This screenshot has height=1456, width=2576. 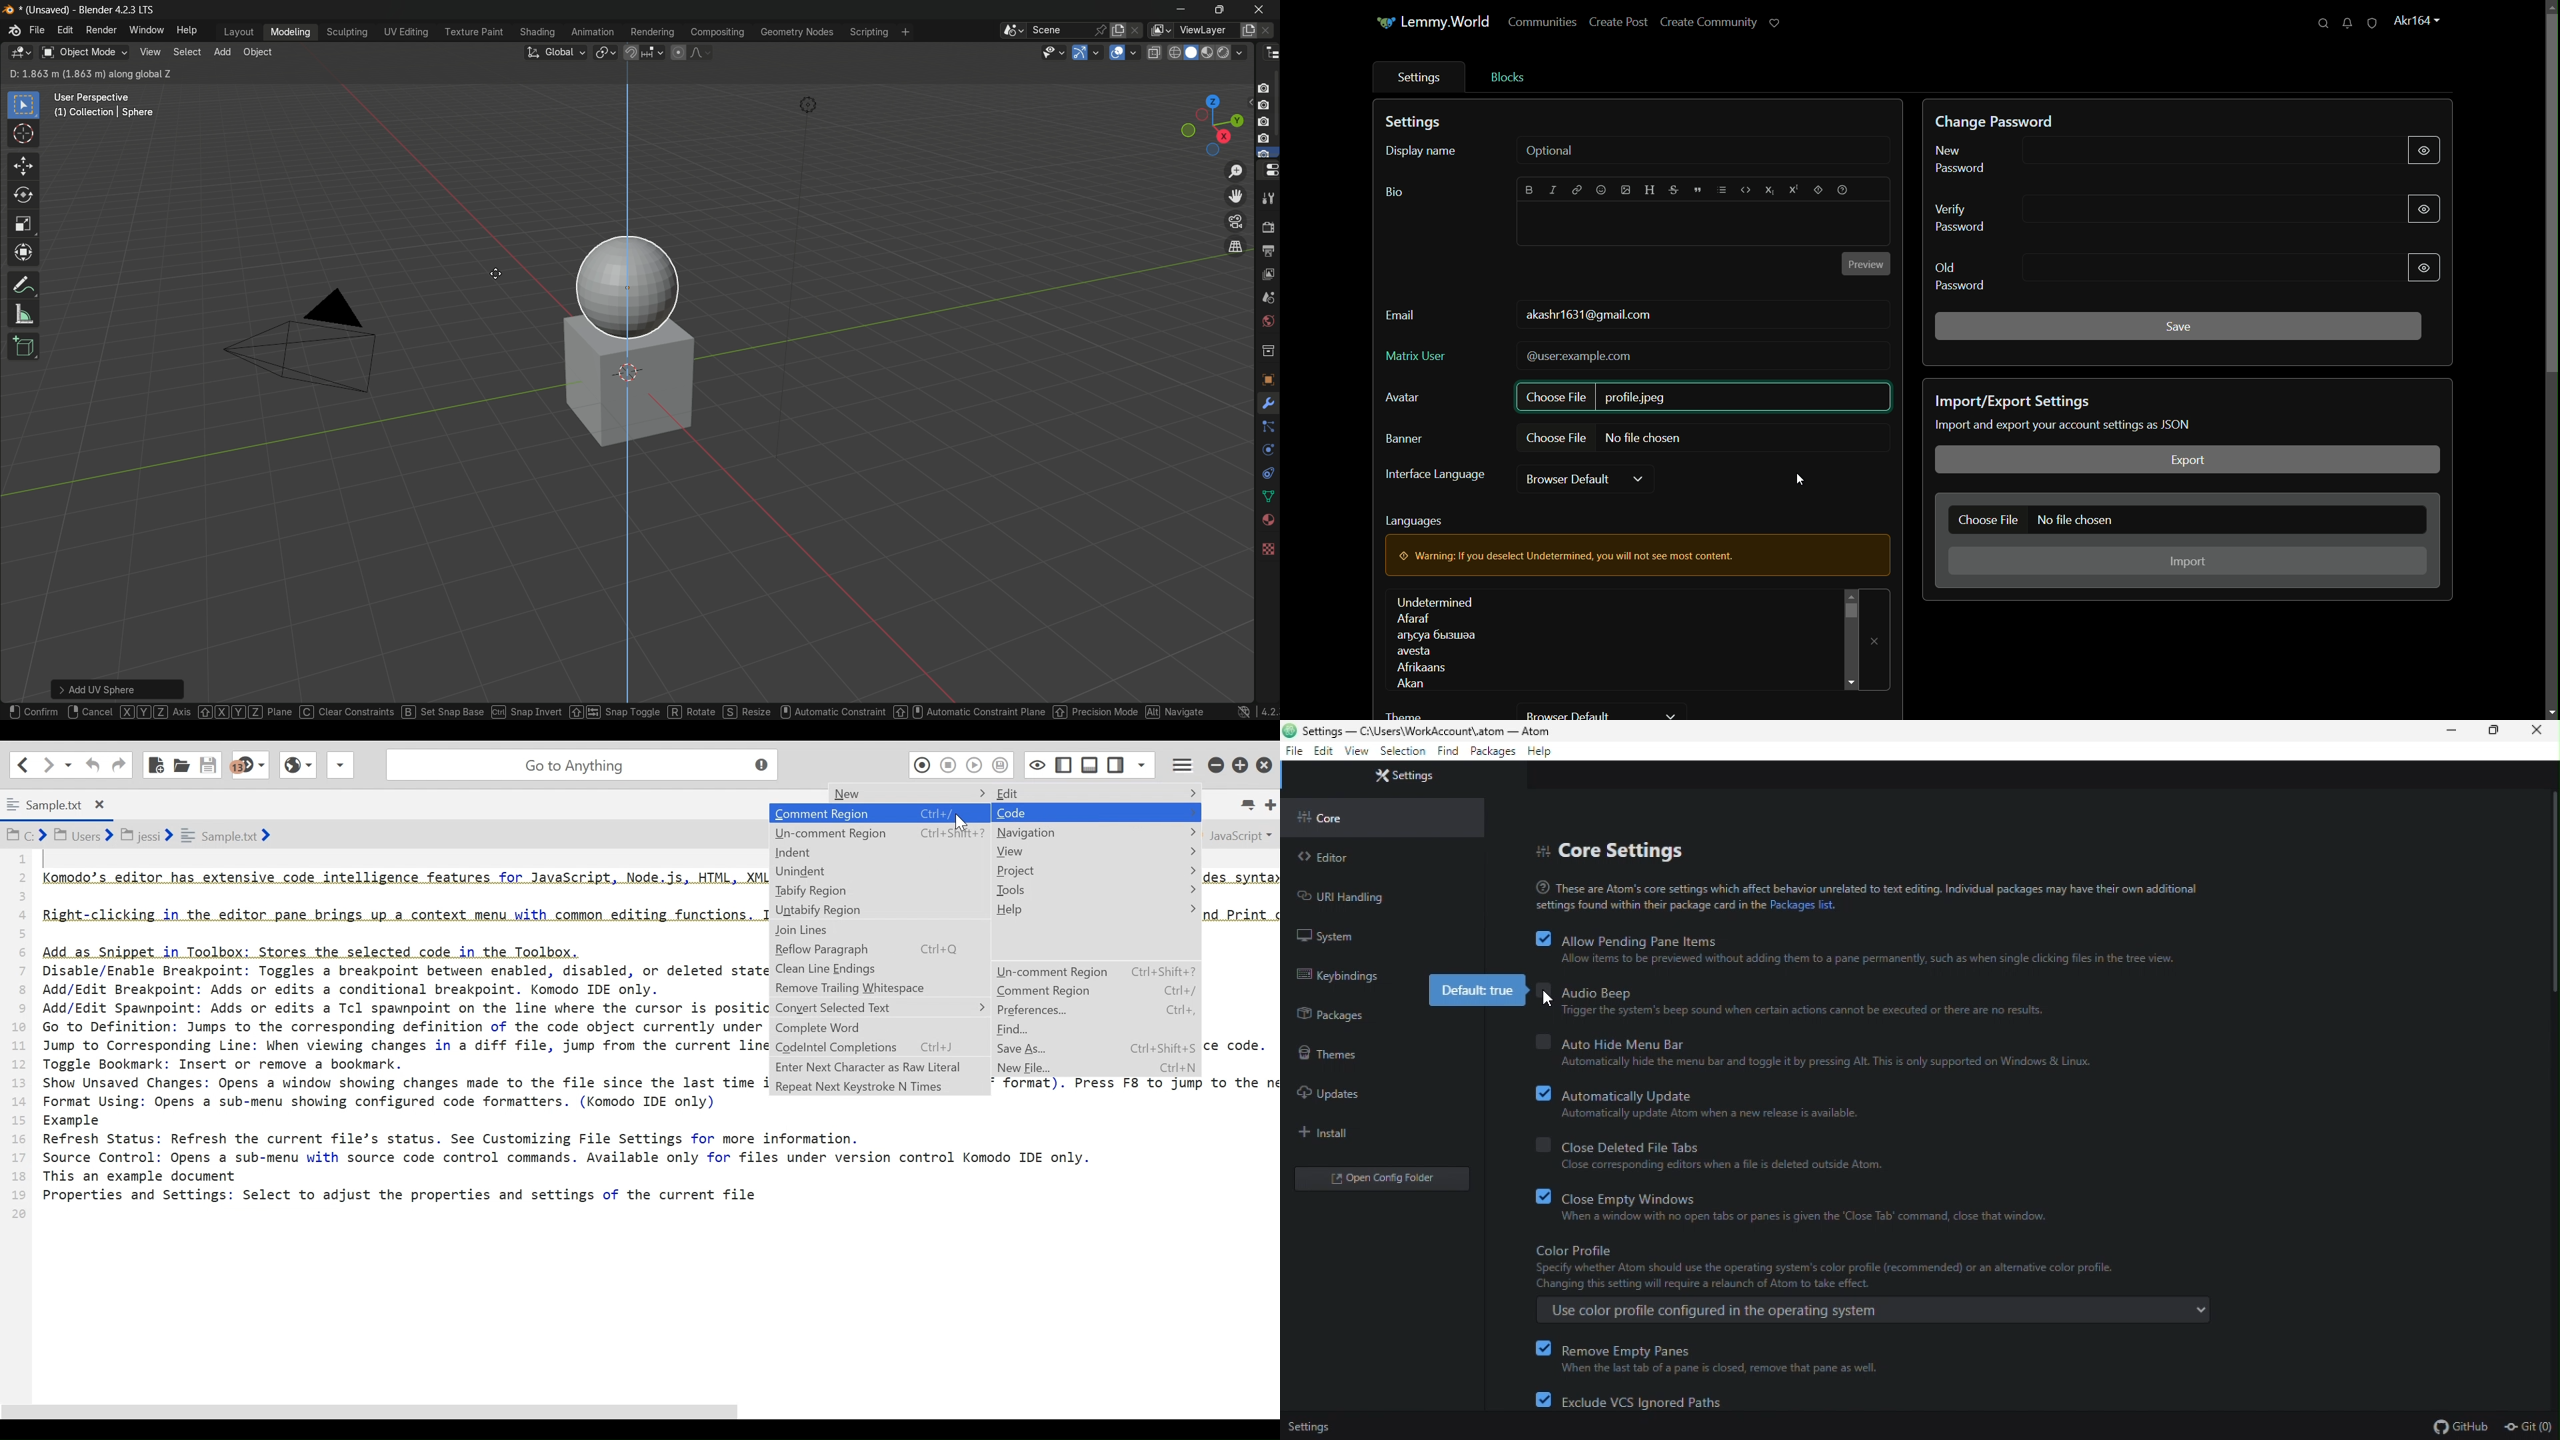 What do you see at coordinates (2323, 24) in the screenshot?
I see `search` at bounding box center [2323, 24].